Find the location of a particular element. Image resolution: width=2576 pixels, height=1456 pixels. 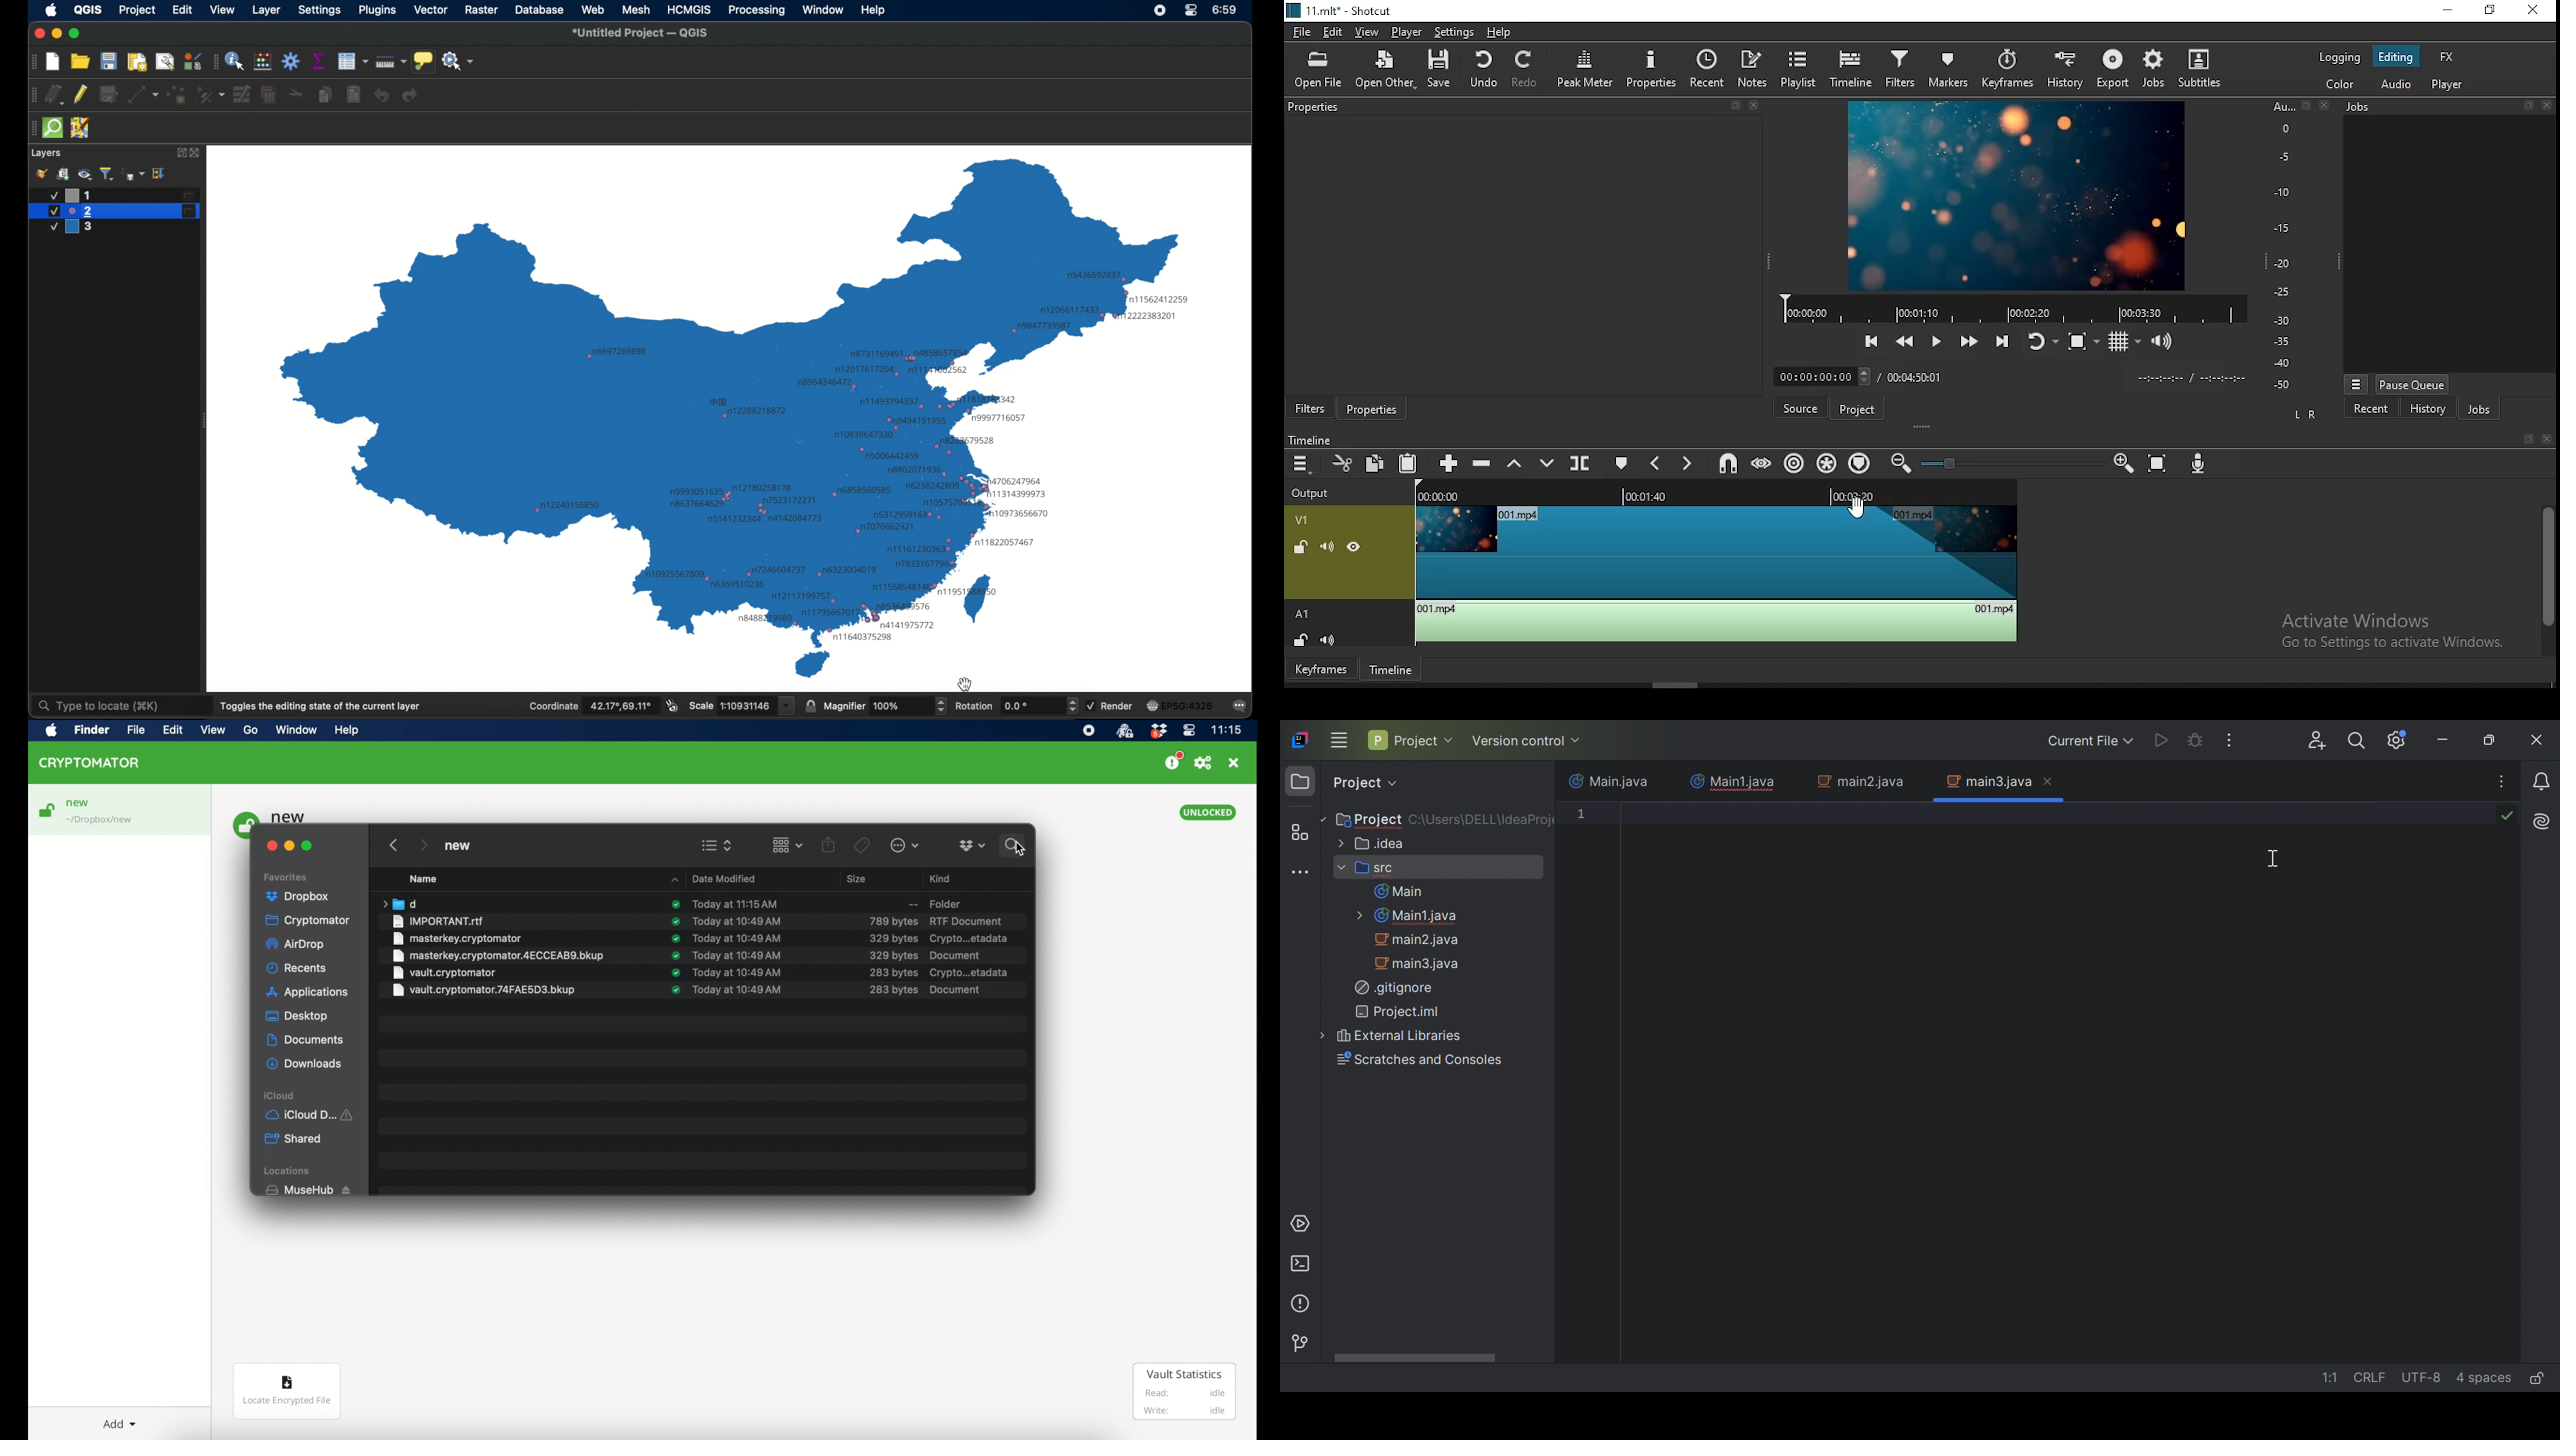

show map tips is located at coordinates (423, 61).